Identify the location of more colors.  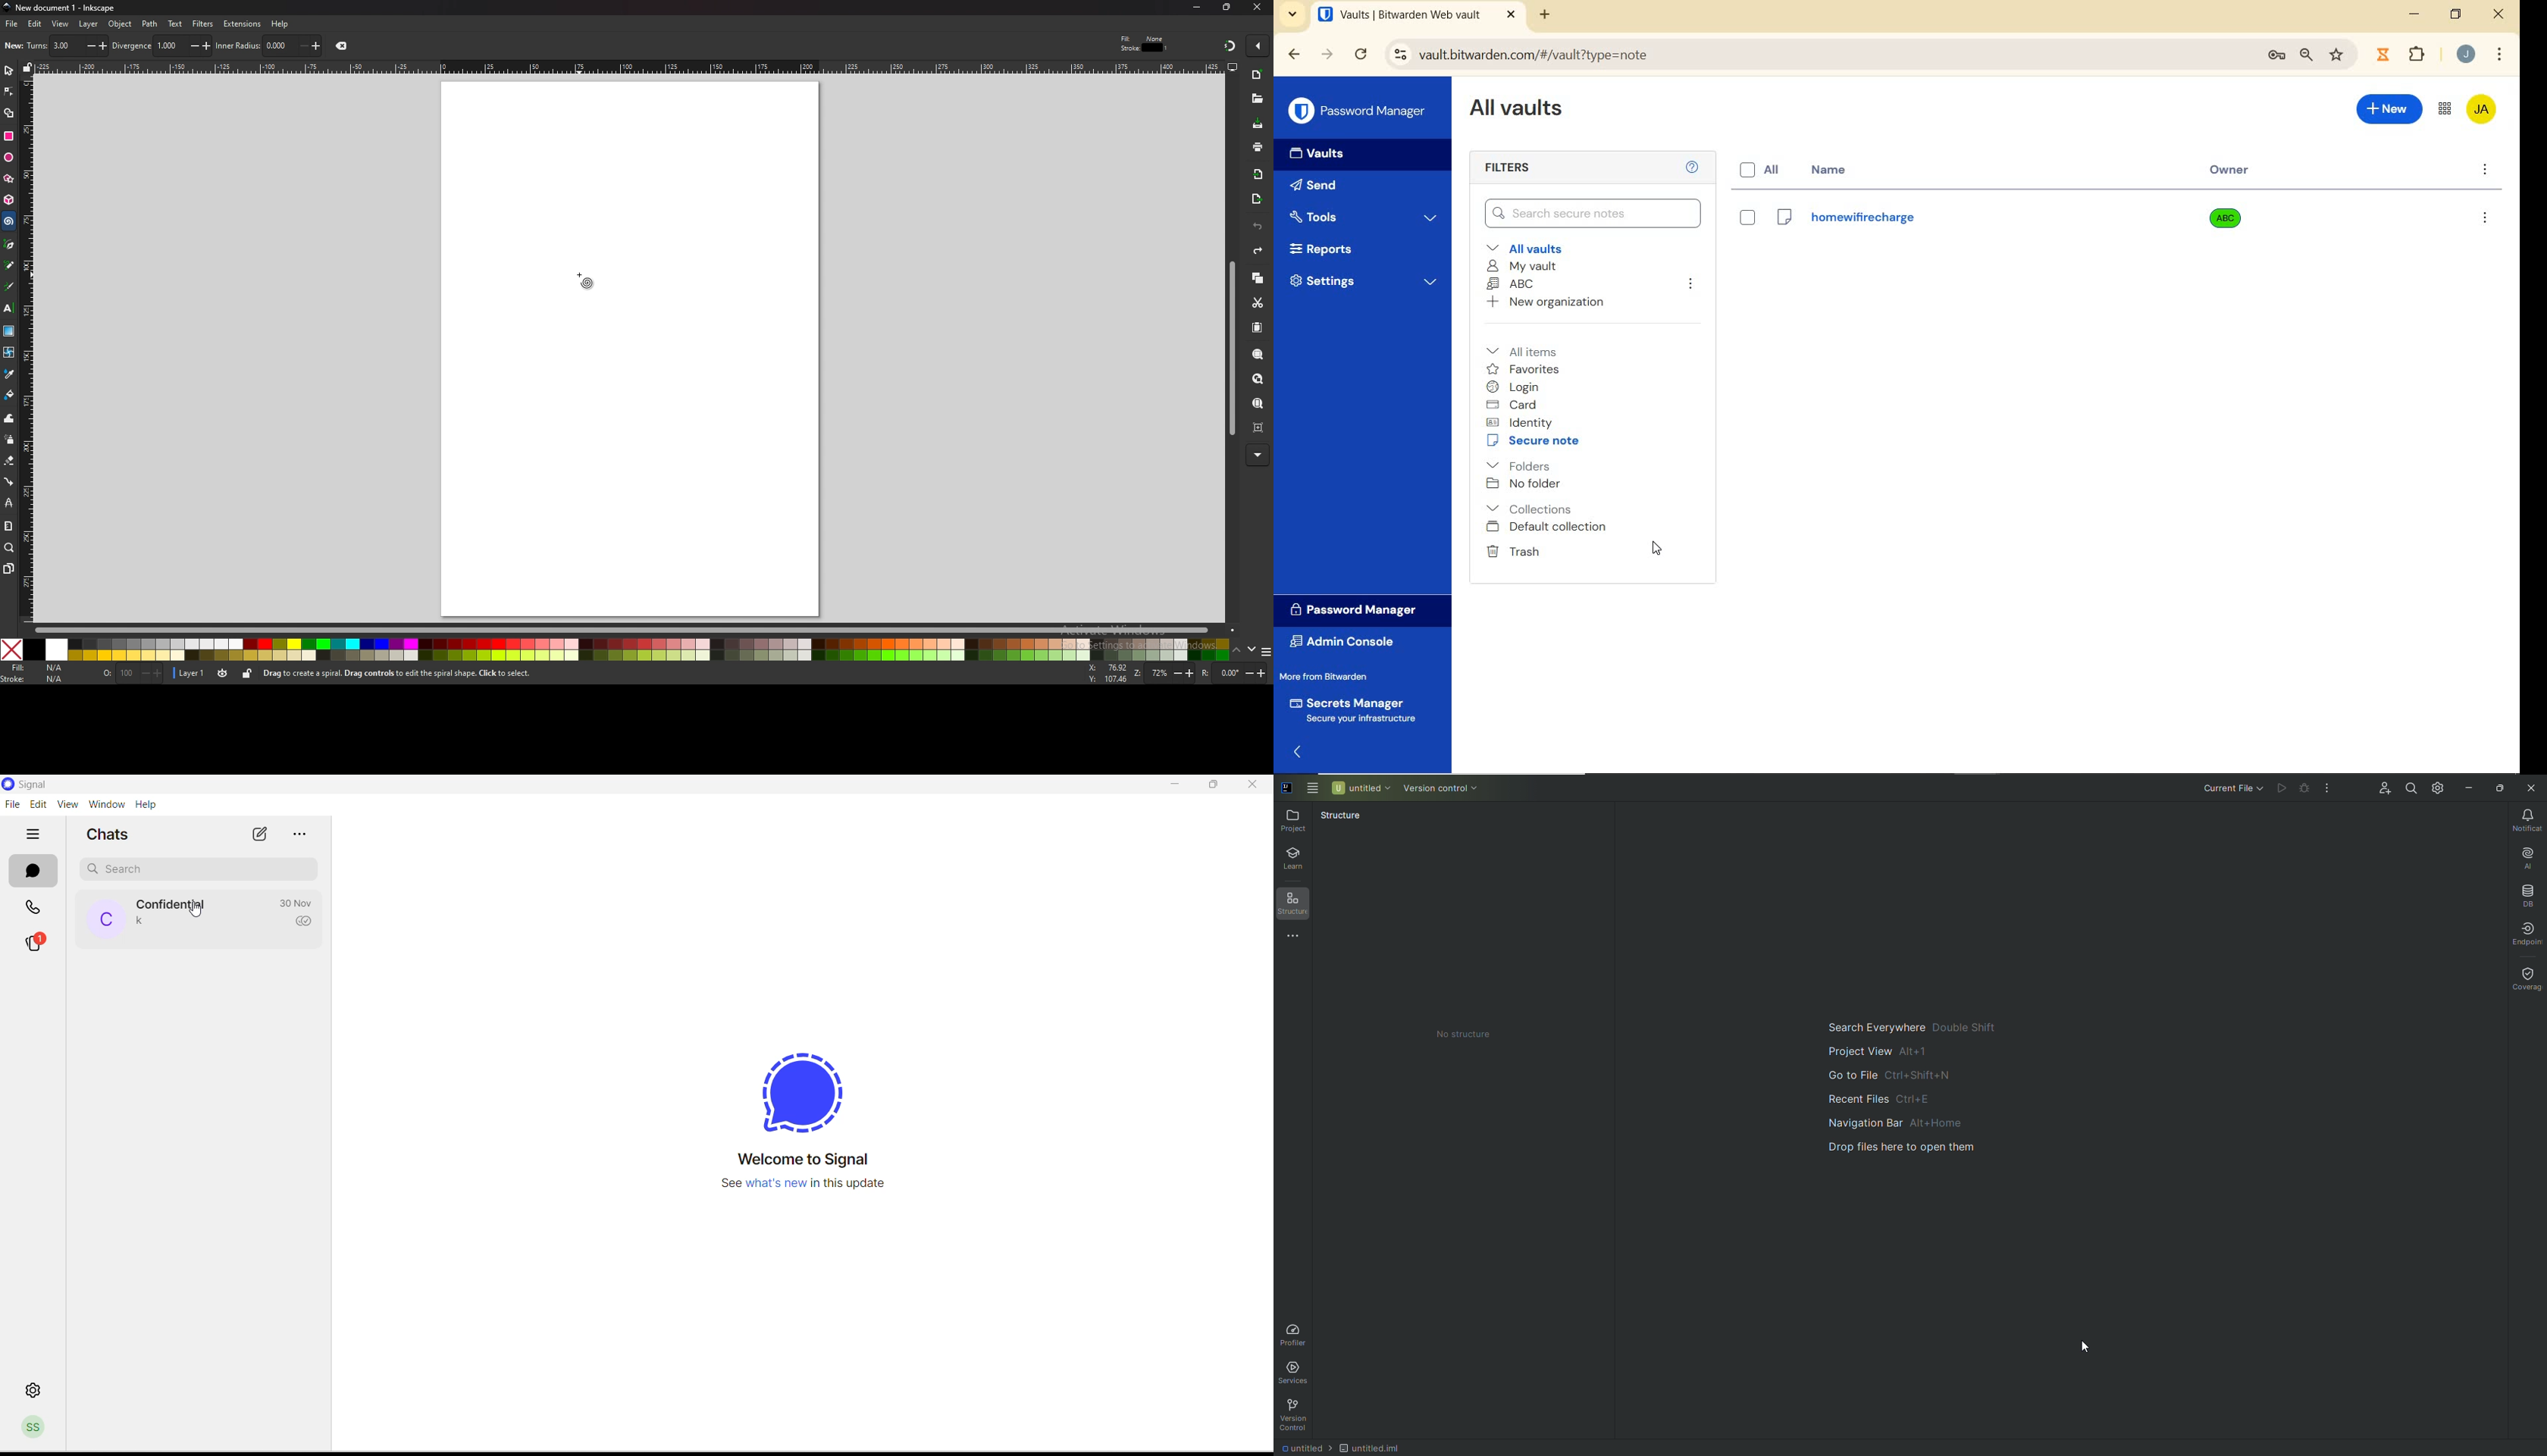
(1264, 651).